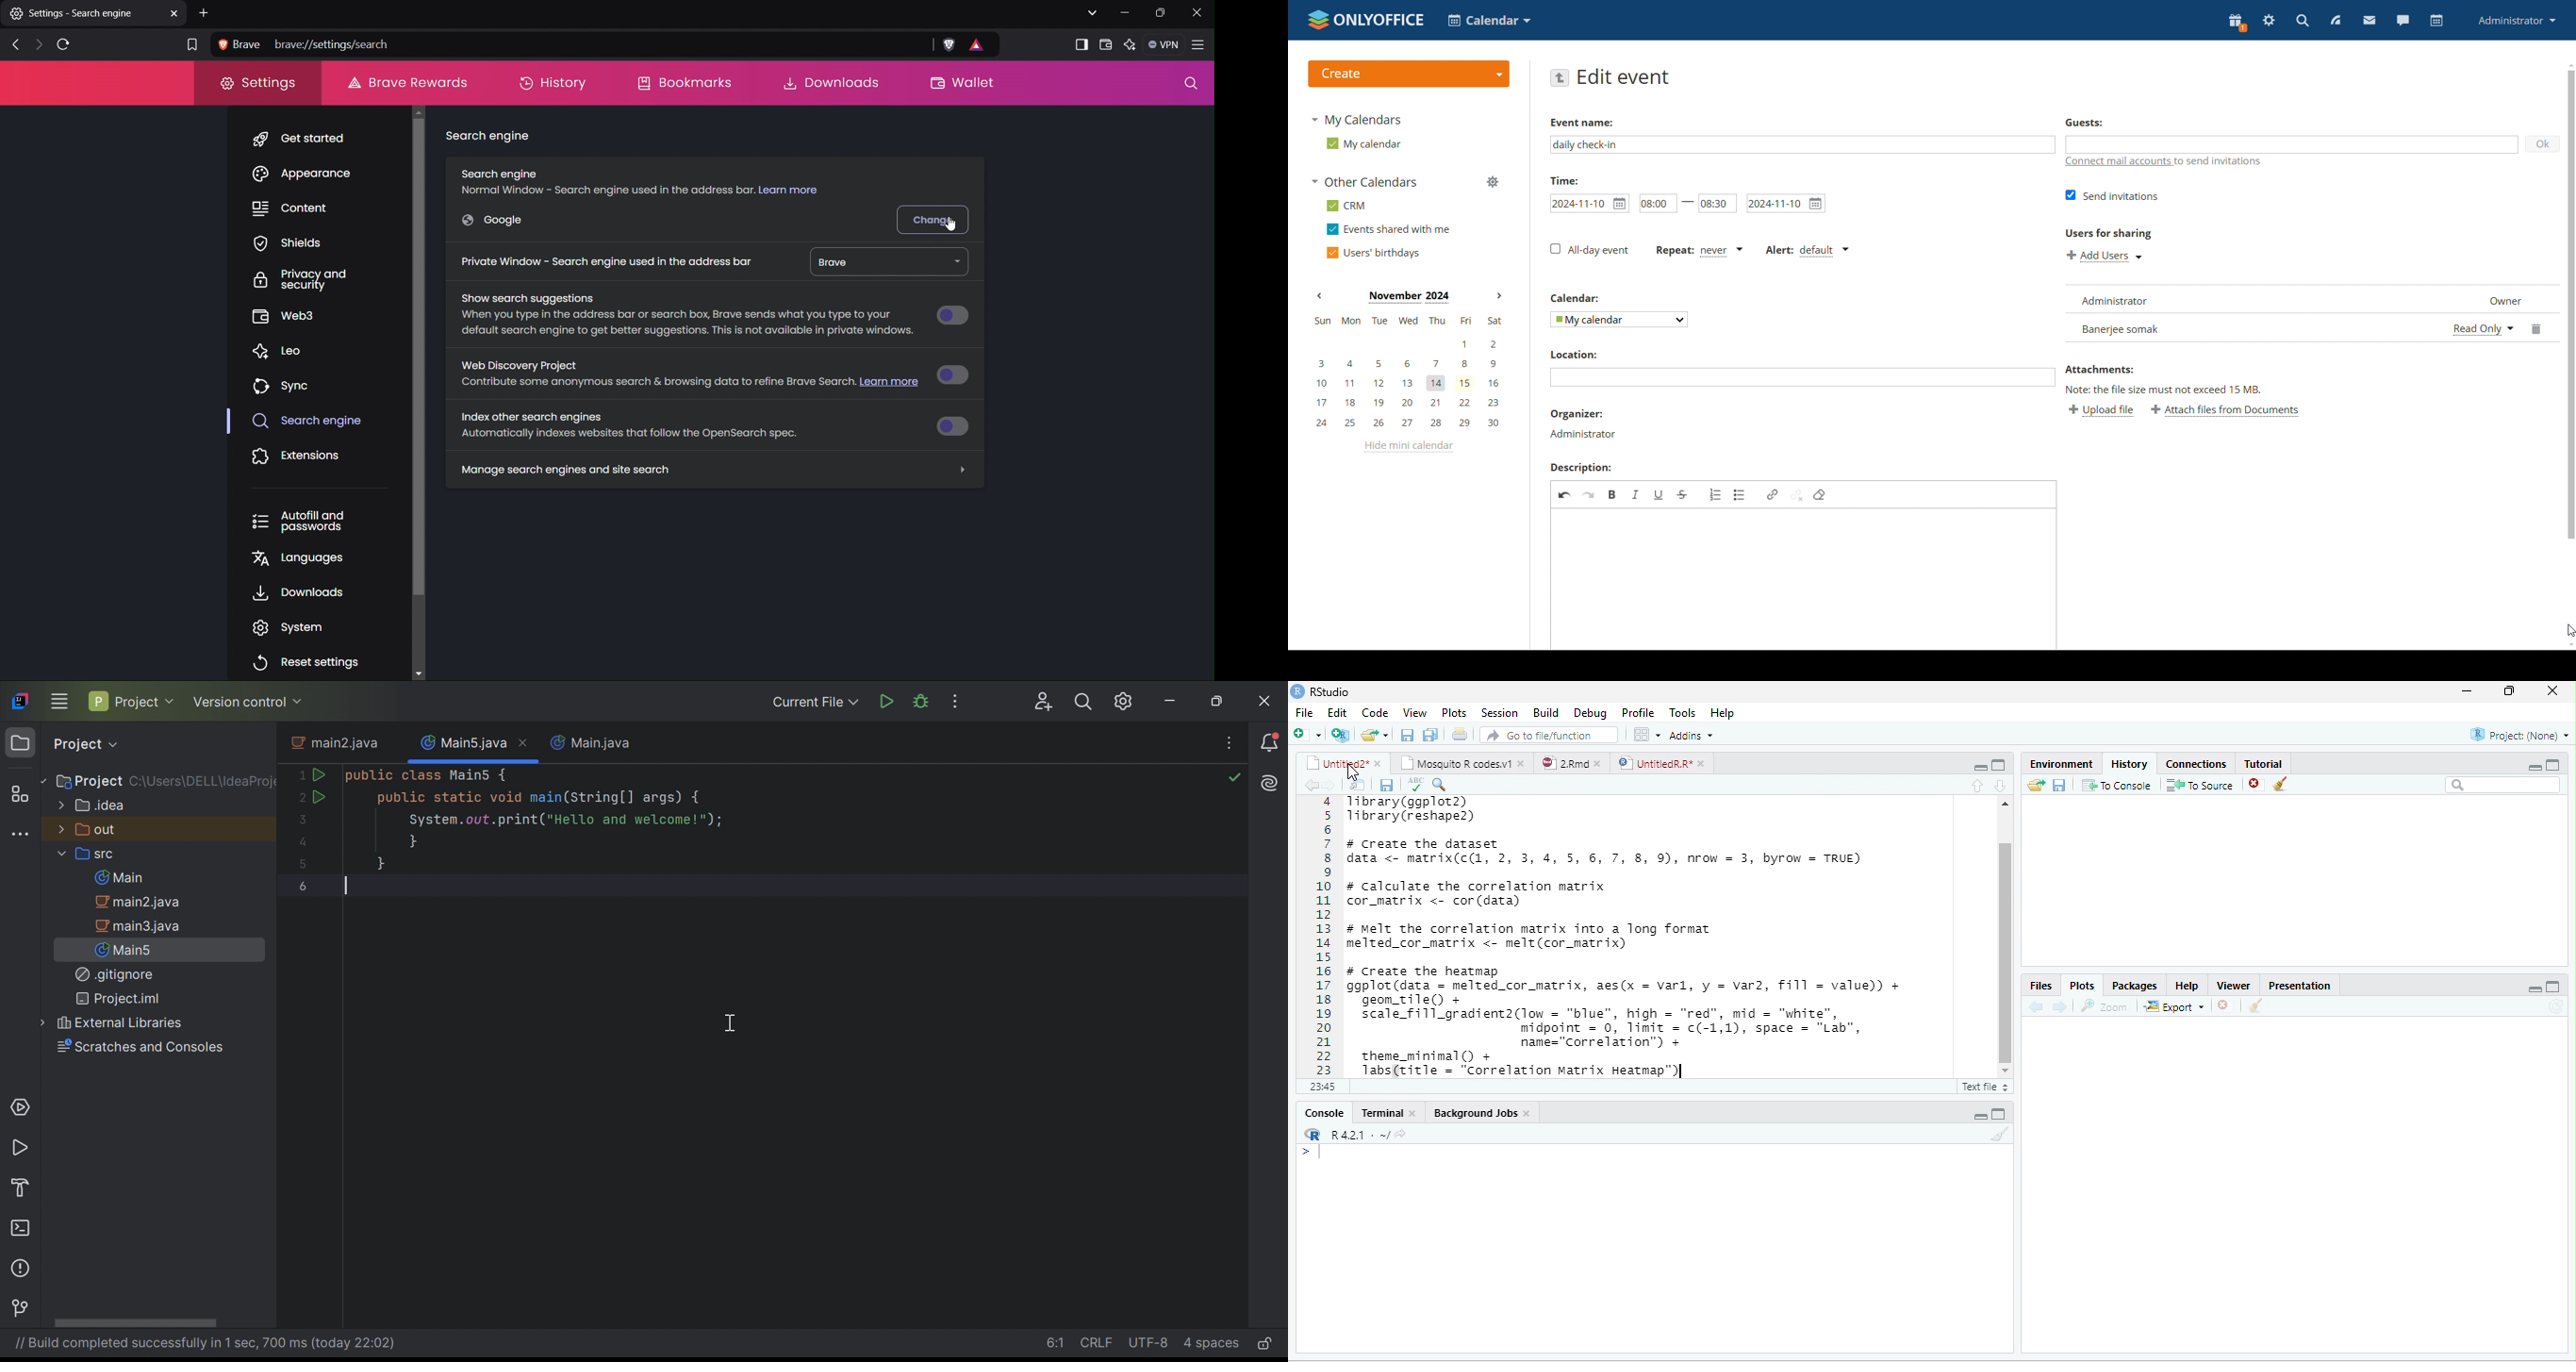  What do you see at coordinates (1309, 786) in the screenshot?
I see `arrow` at bounding box center [1309, 786].